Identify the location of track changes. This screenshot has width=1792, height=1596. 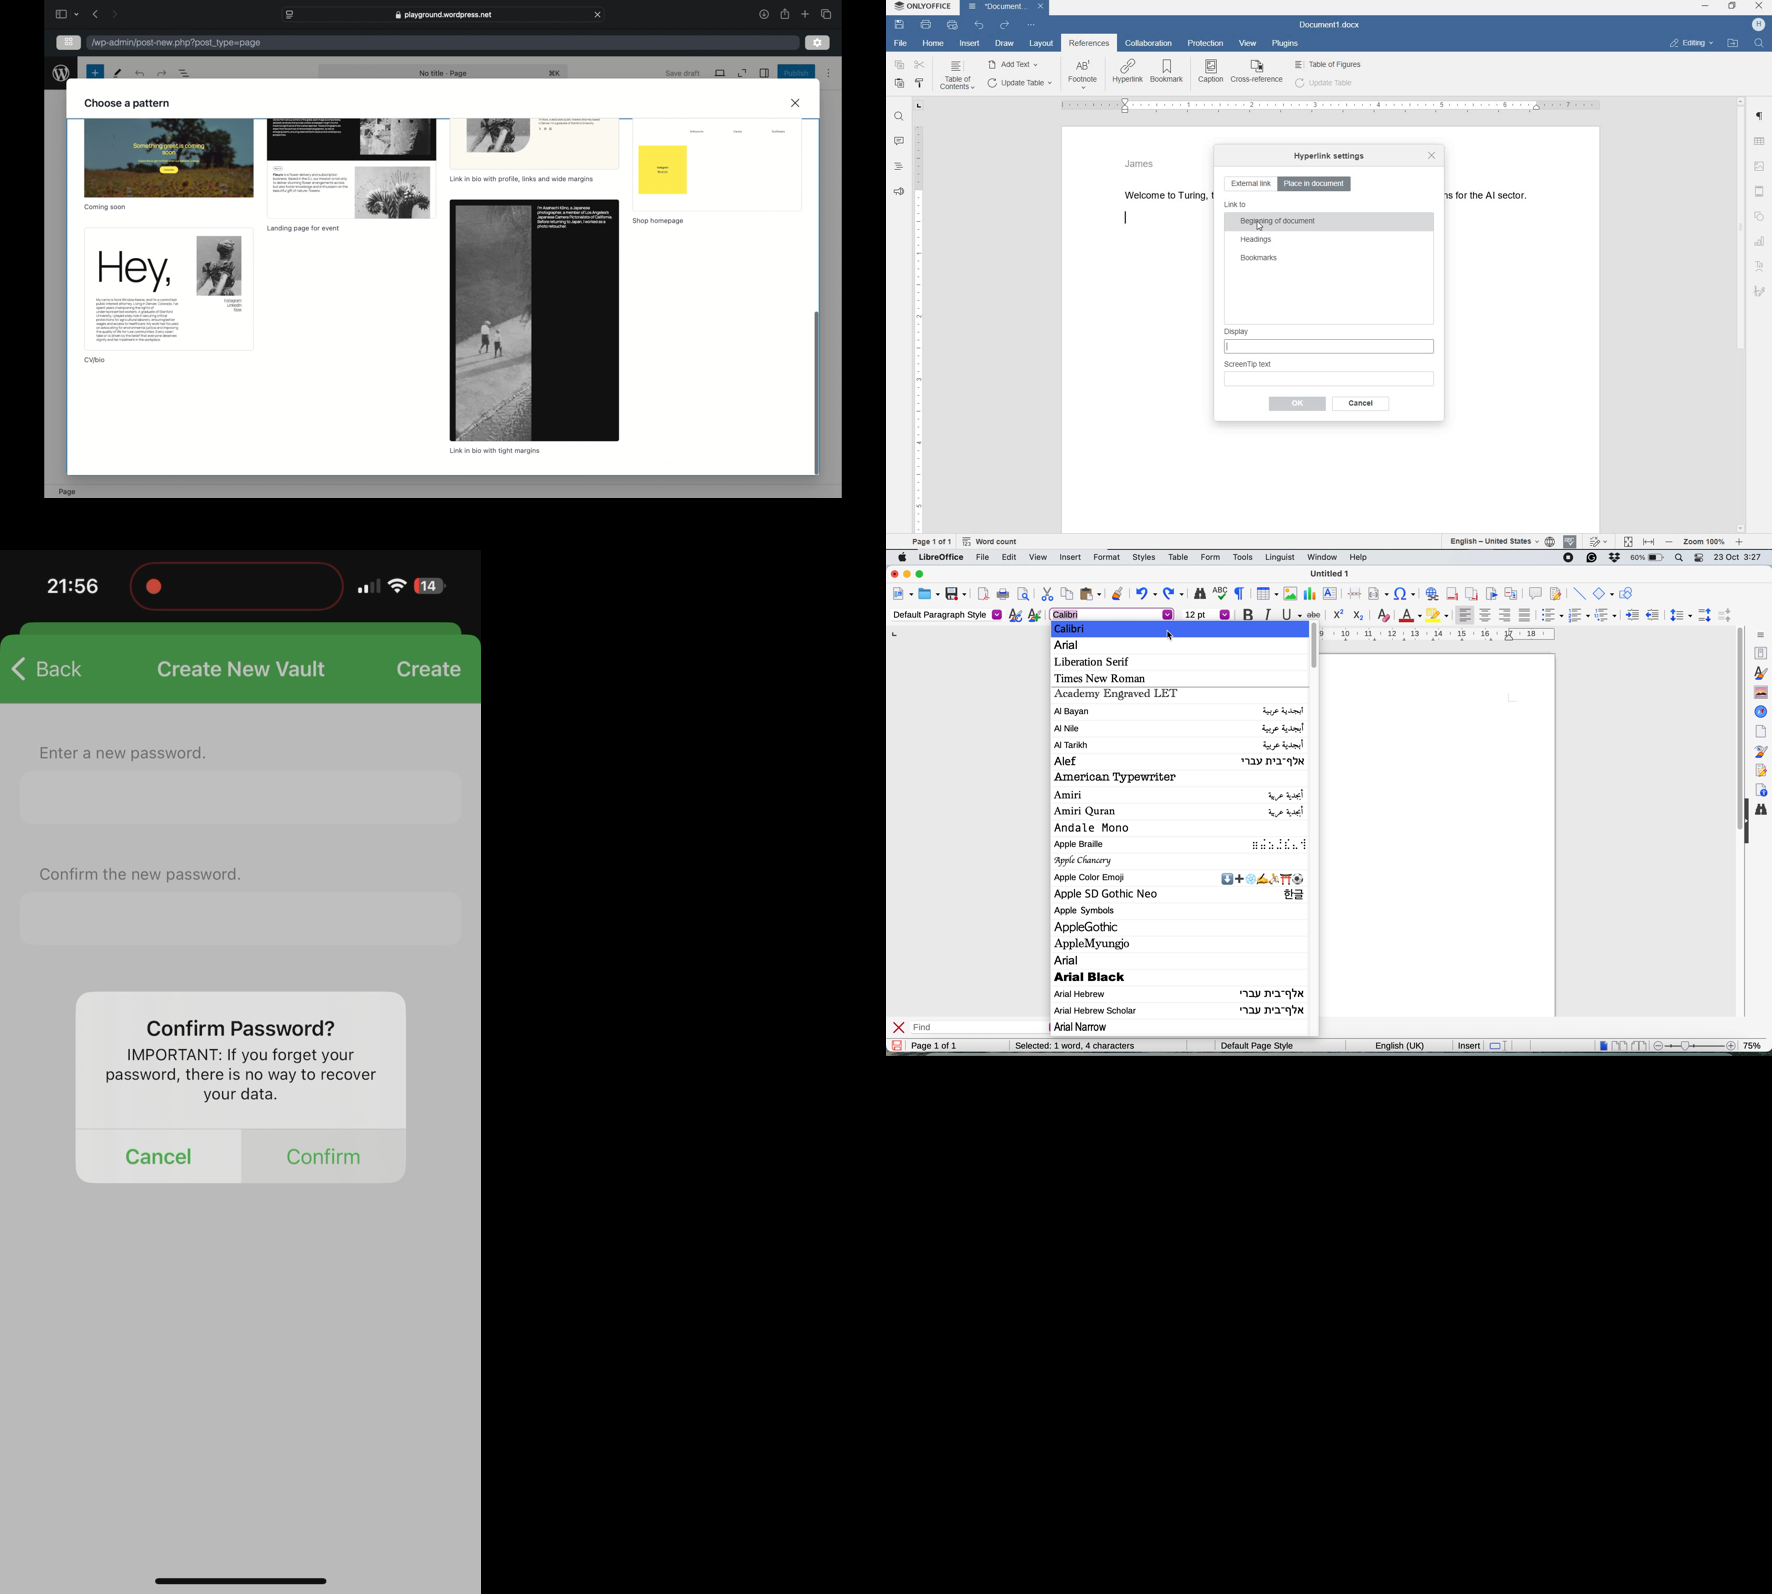
(1599, 542).